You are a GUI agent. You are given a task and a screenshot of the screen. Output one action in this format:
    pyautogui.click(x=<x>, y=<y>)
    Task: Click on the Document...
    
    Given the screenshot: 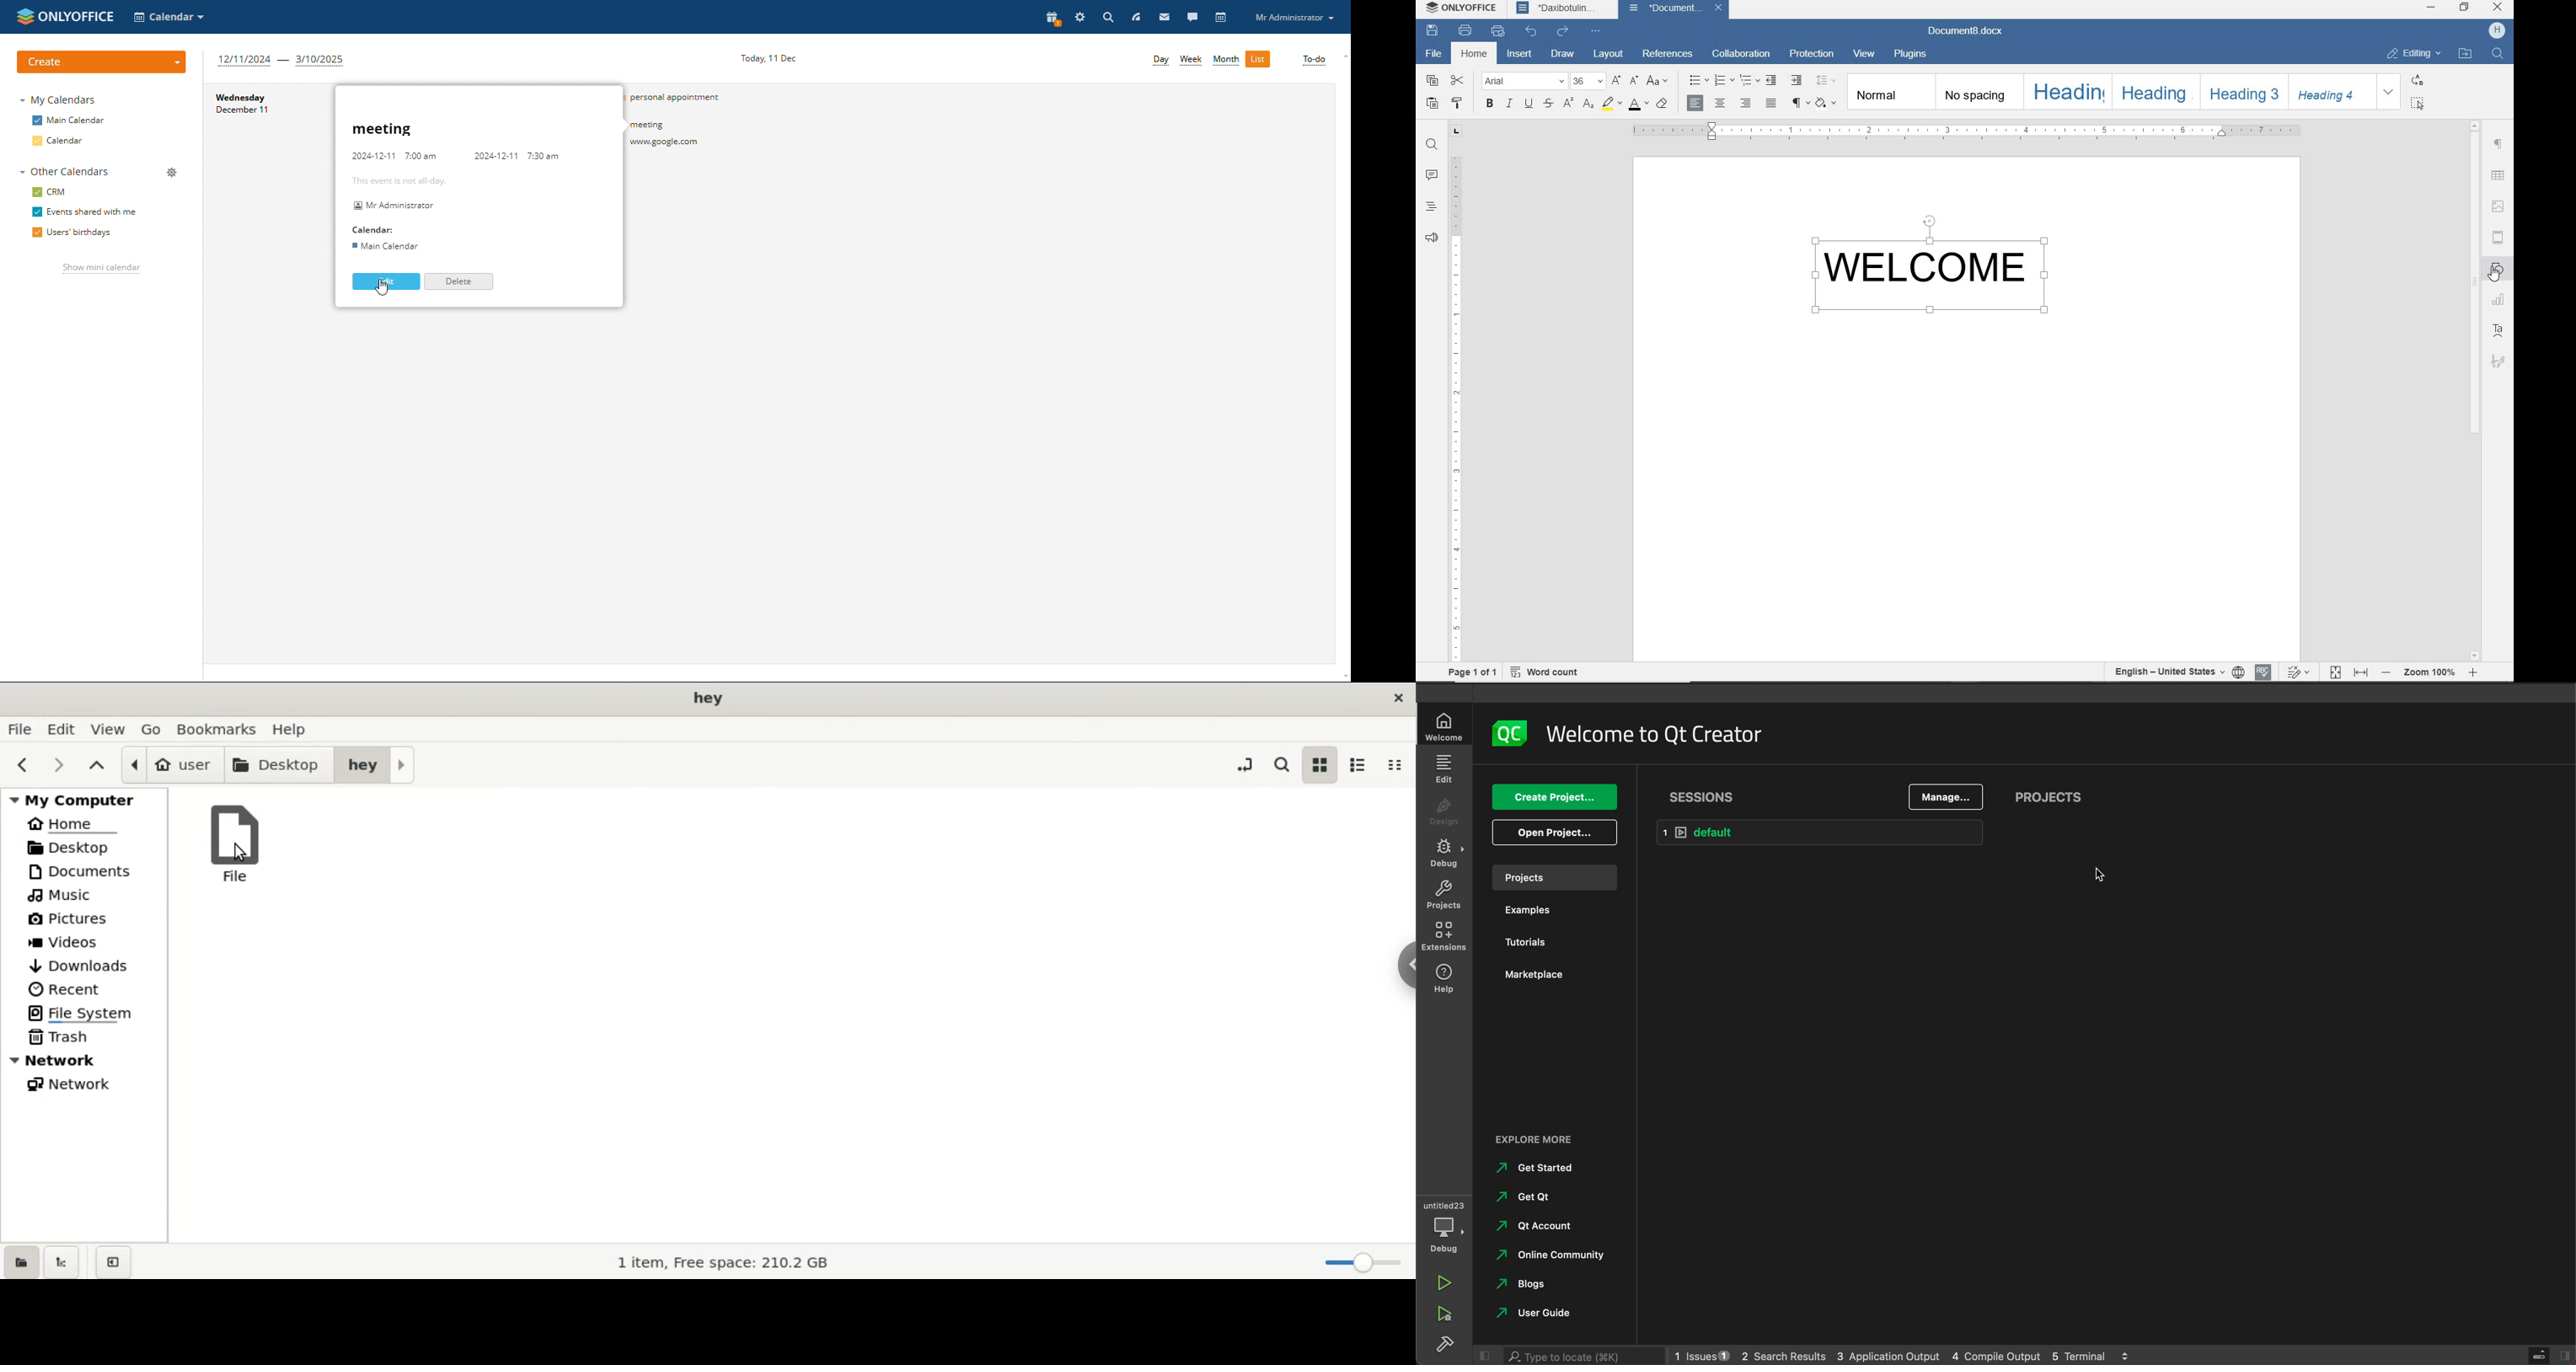 What is the action you would take?
    pyautogui.click(x=1666, y=8)
    